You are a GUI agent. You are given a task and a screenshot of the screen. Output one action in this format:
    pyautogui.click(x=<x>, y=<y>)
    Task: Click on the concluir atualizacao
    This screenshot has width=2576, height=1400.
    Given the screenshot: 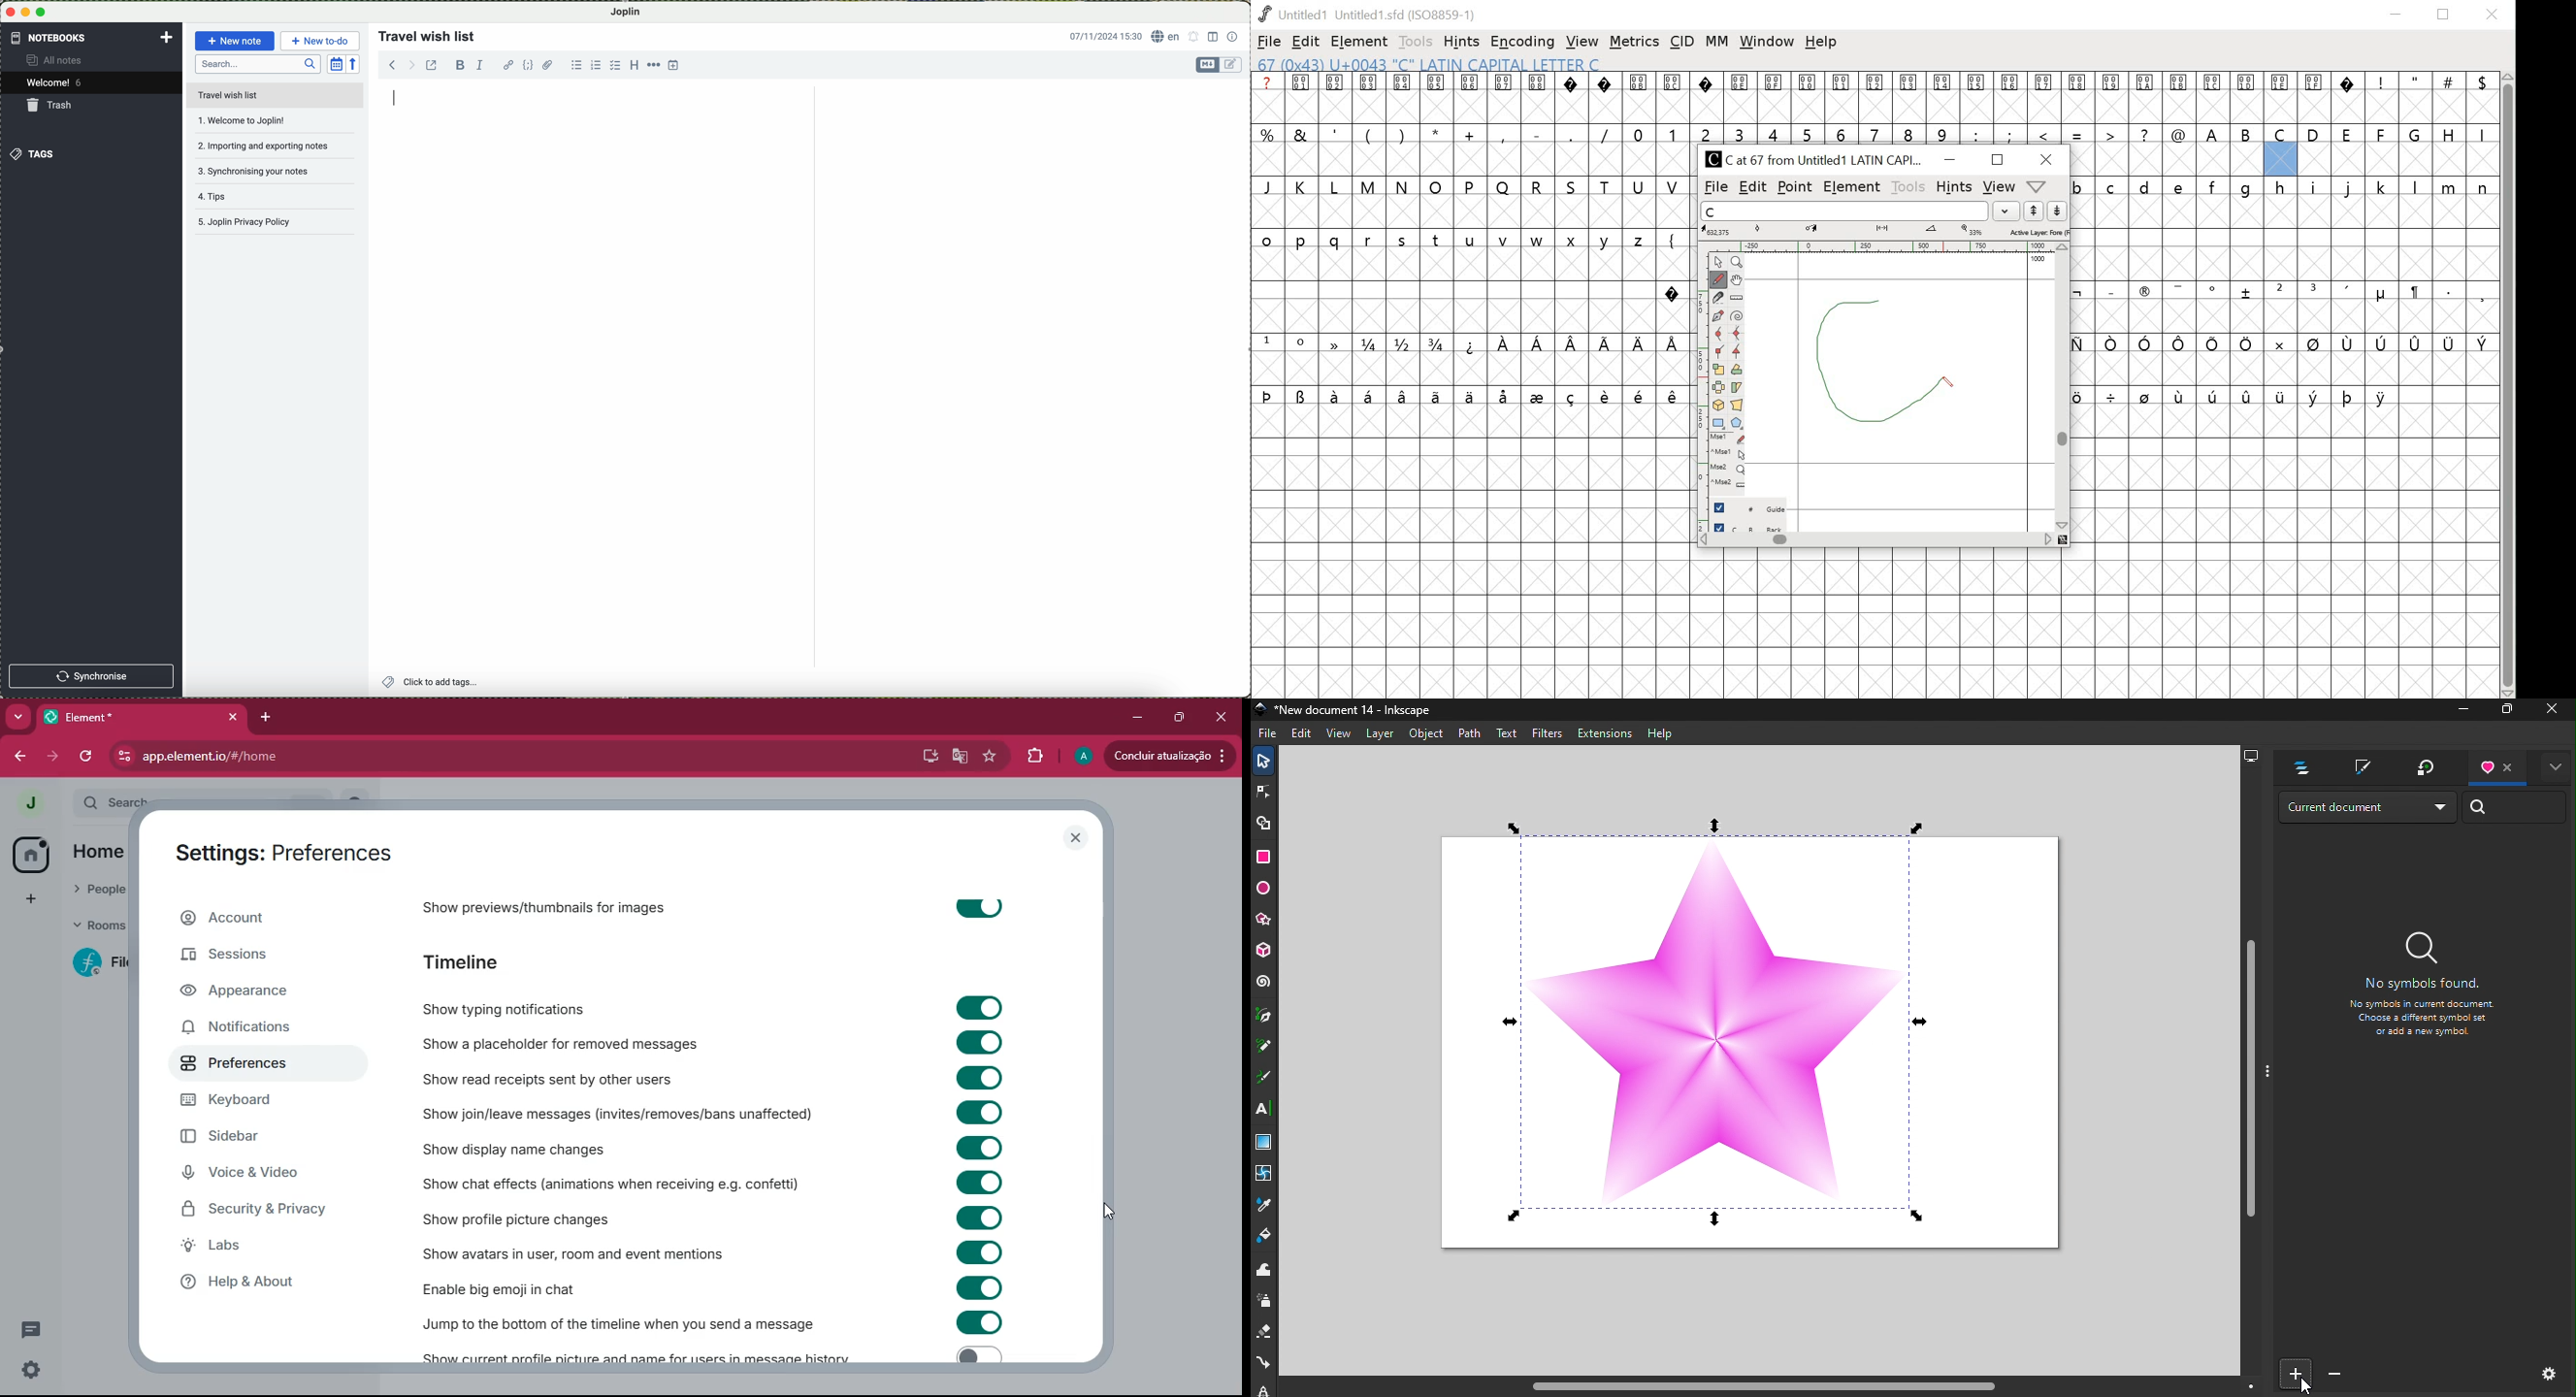 What is the action you would take?
    pyautogui.click(x=1170, y=755)
    